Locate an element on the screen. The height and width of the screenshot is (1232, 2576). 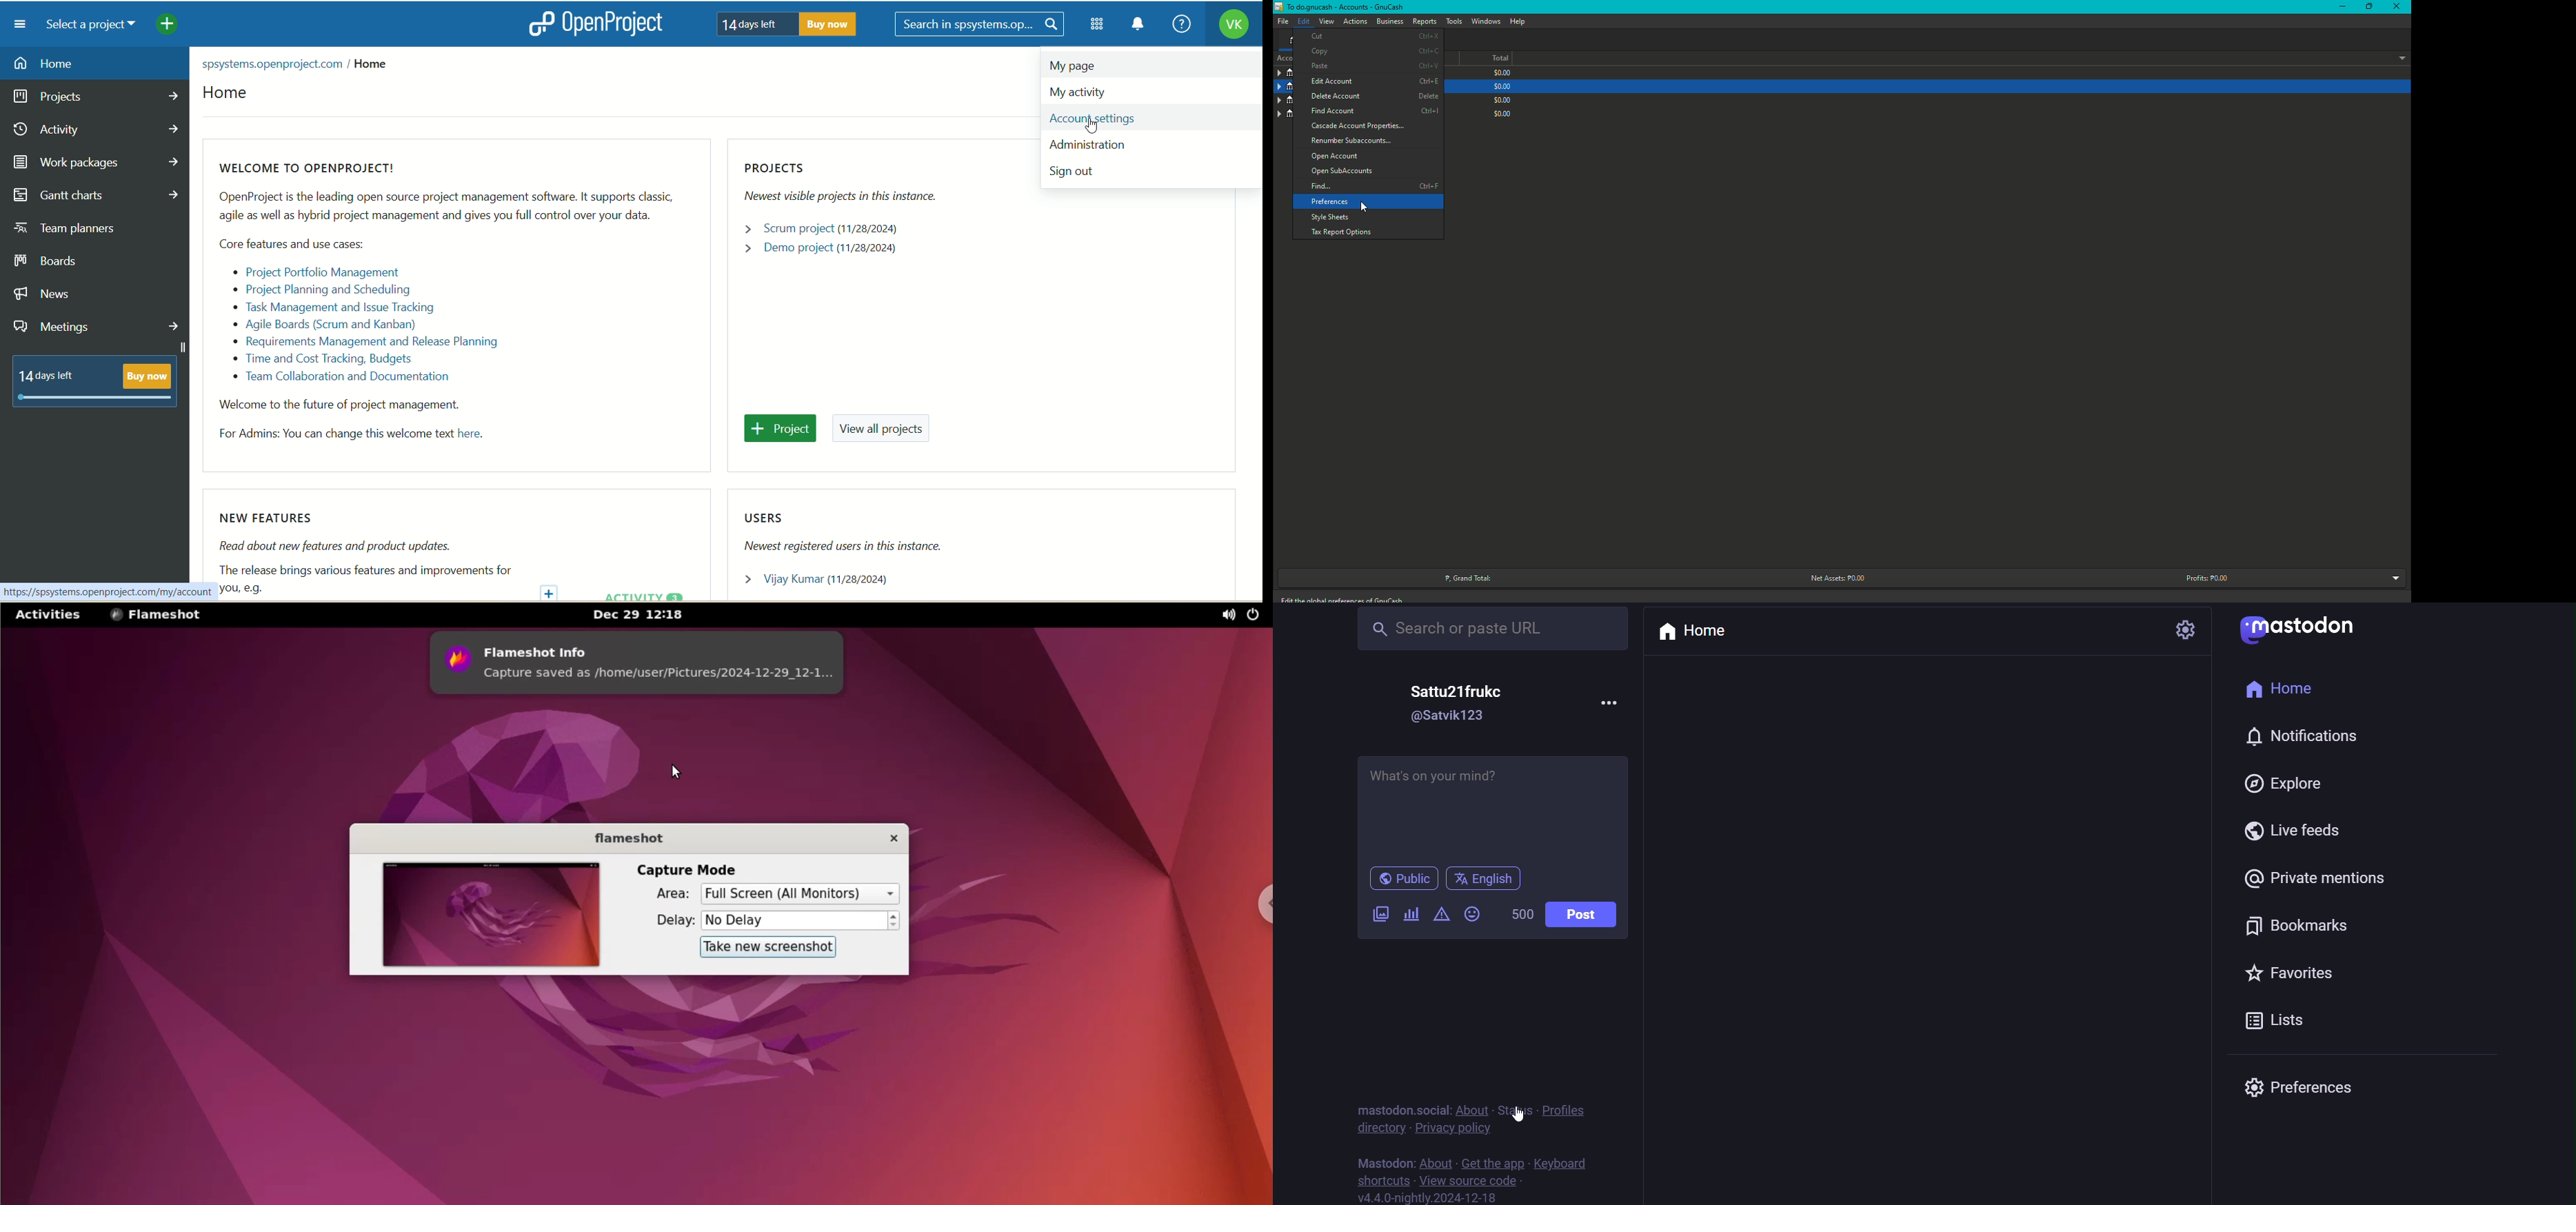
Tools is located at coordinates (1454, 21).